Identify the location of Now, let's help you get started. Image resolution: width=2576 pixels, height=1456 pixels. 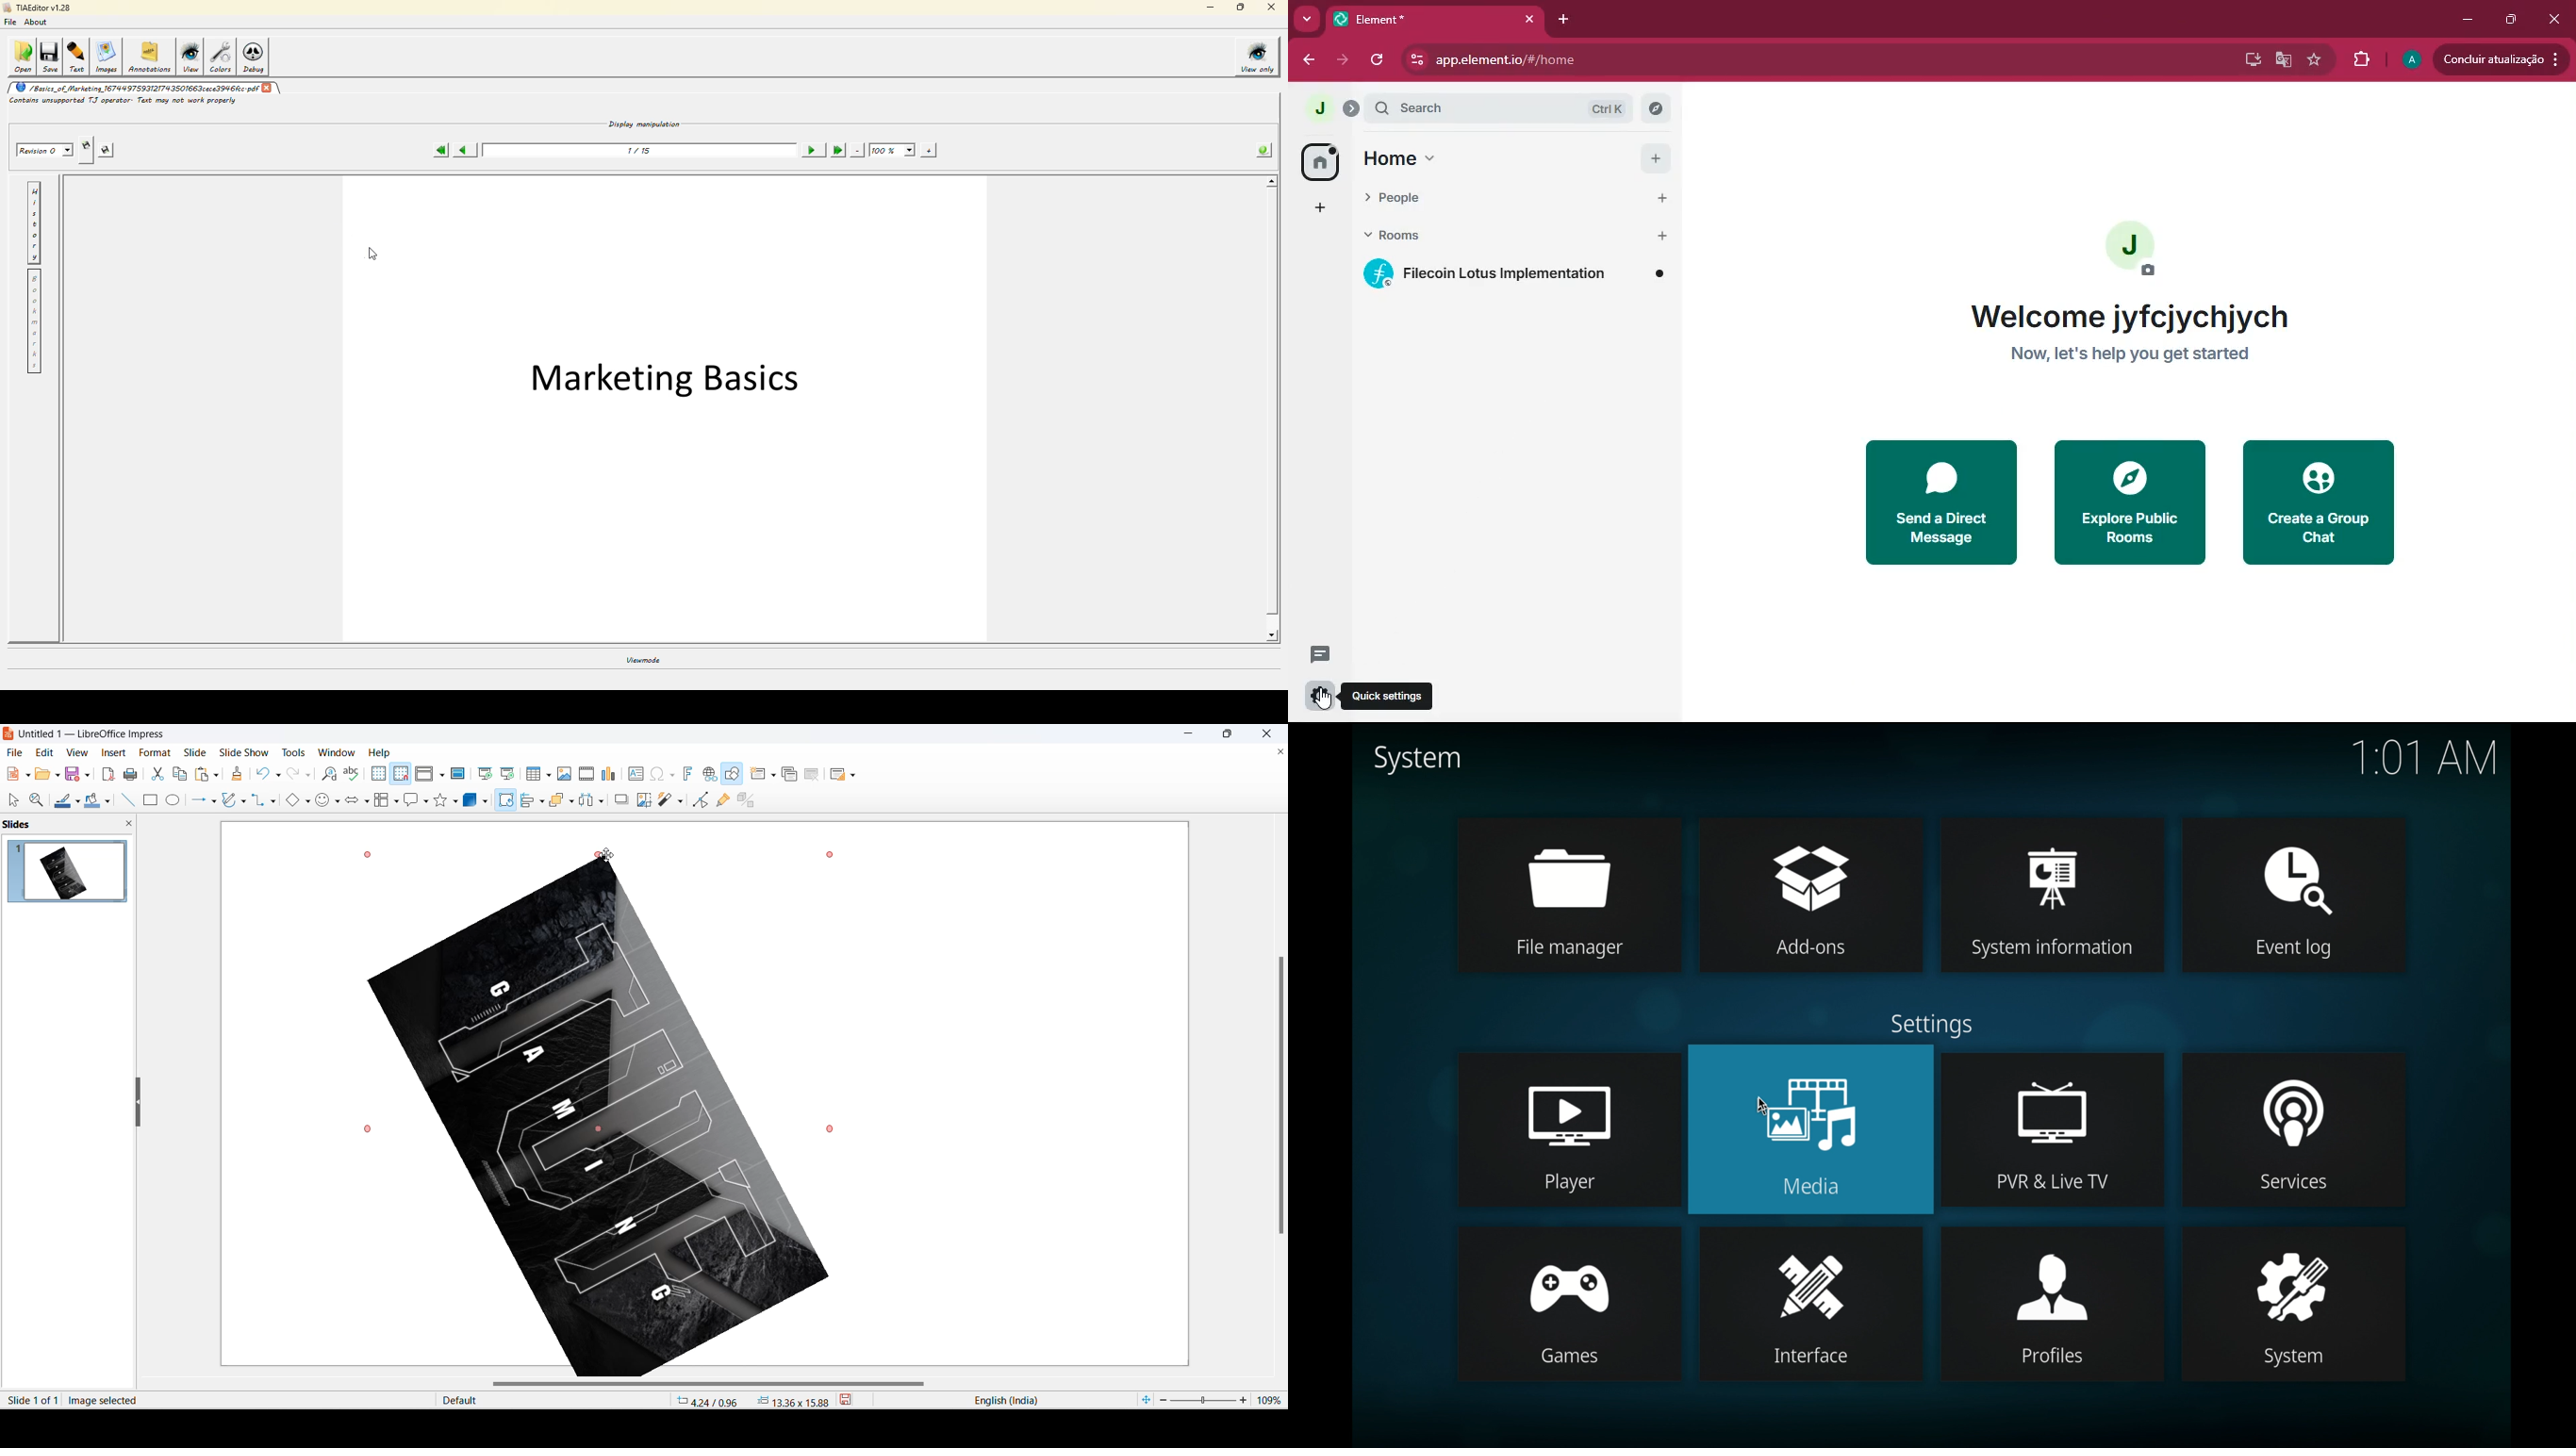
(2130, 354).